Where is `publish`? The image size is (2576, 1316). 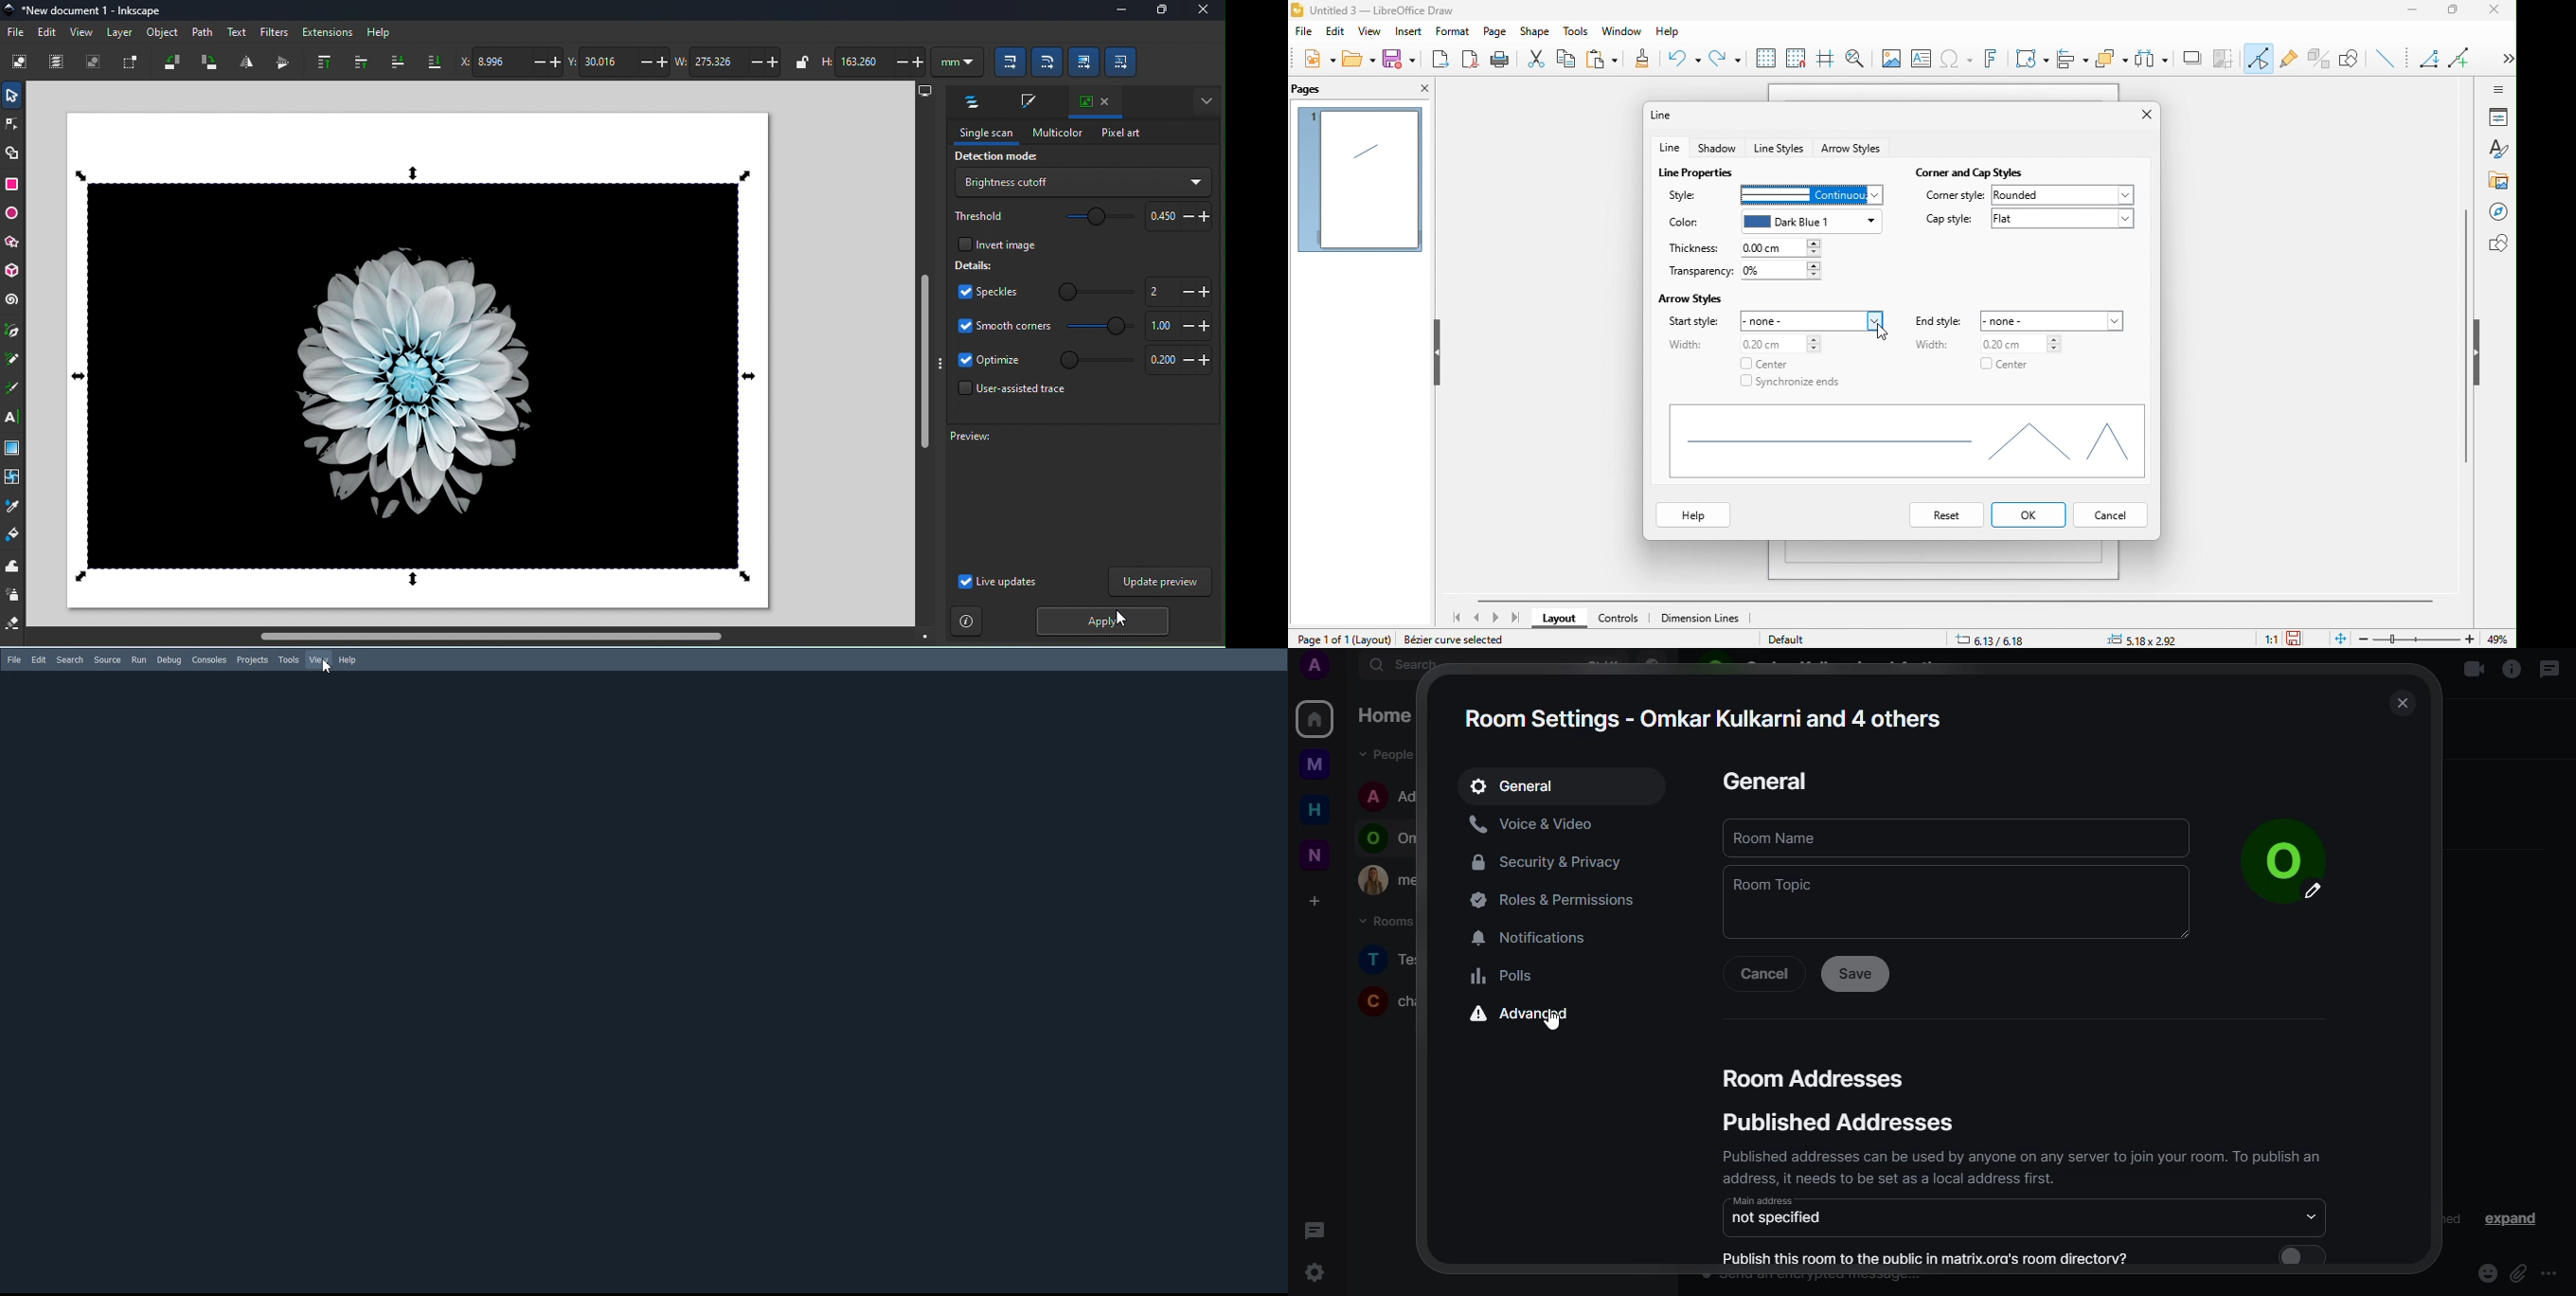 publish is located at coordinates (1931, 1256).